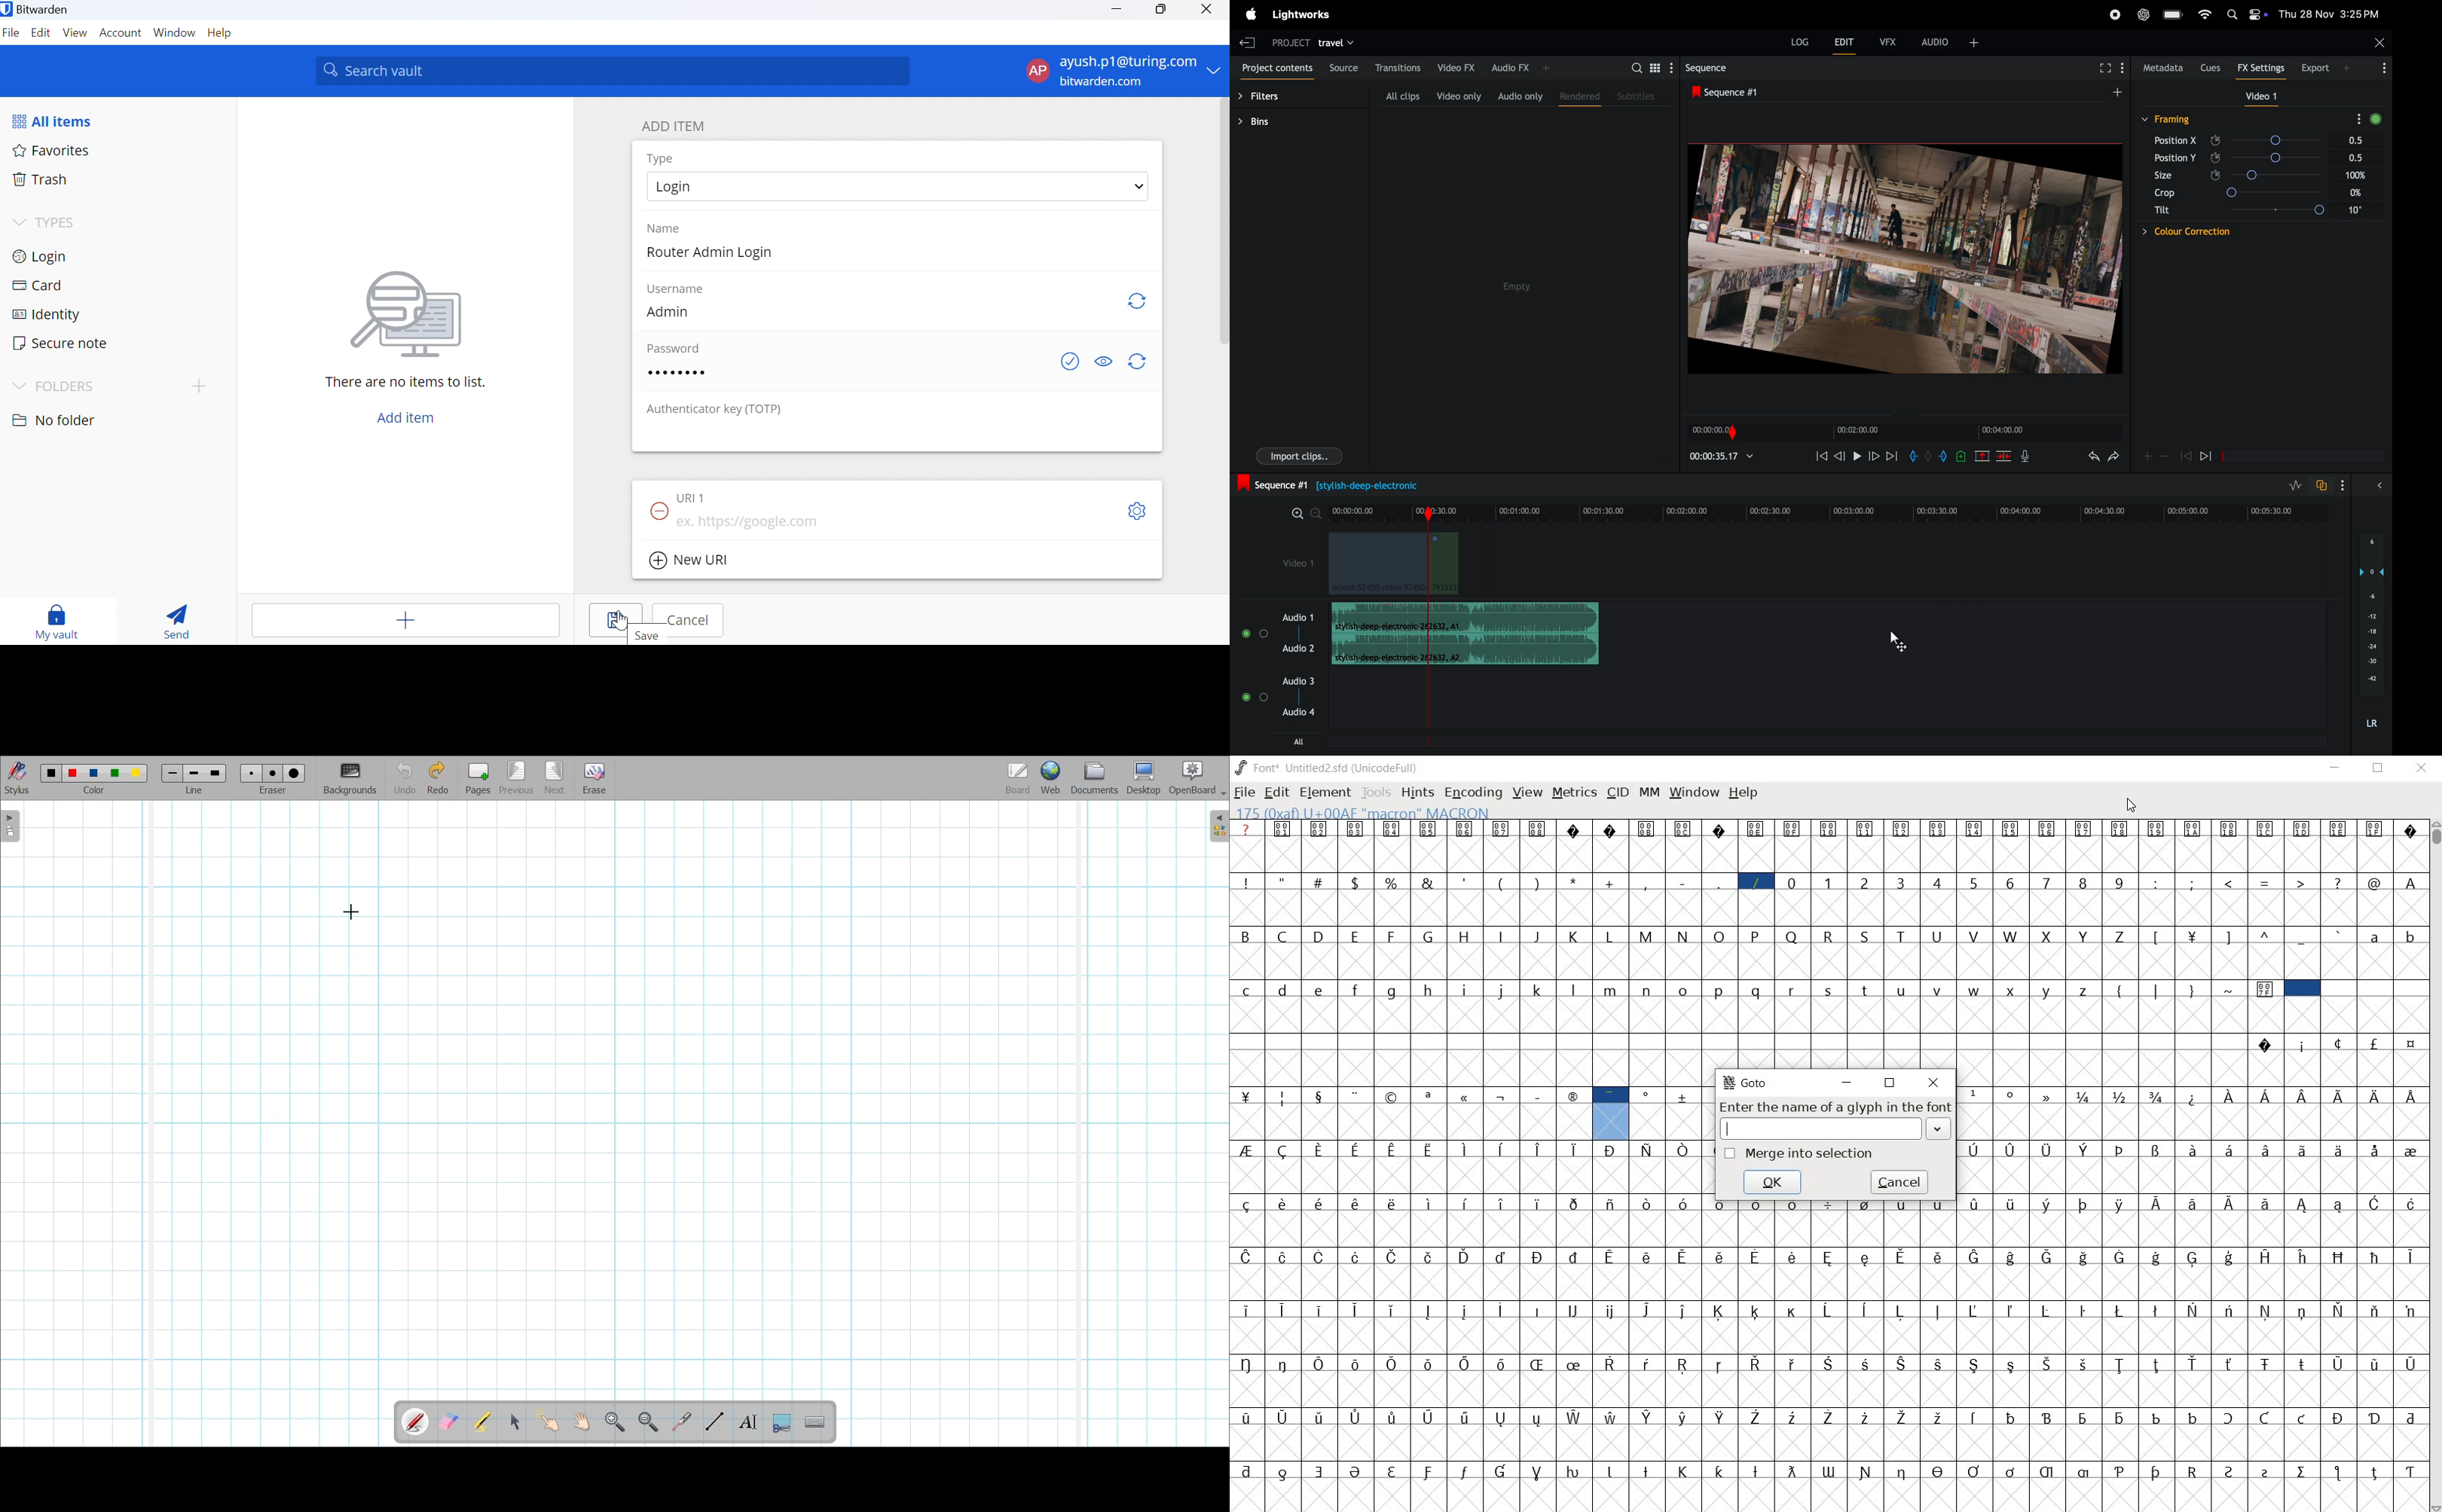 Image resolution: width=2464 pixels, height=1512 pixels. Describe the element at coordinates (38, 286) in the screenshot. I see `Card` at that location.